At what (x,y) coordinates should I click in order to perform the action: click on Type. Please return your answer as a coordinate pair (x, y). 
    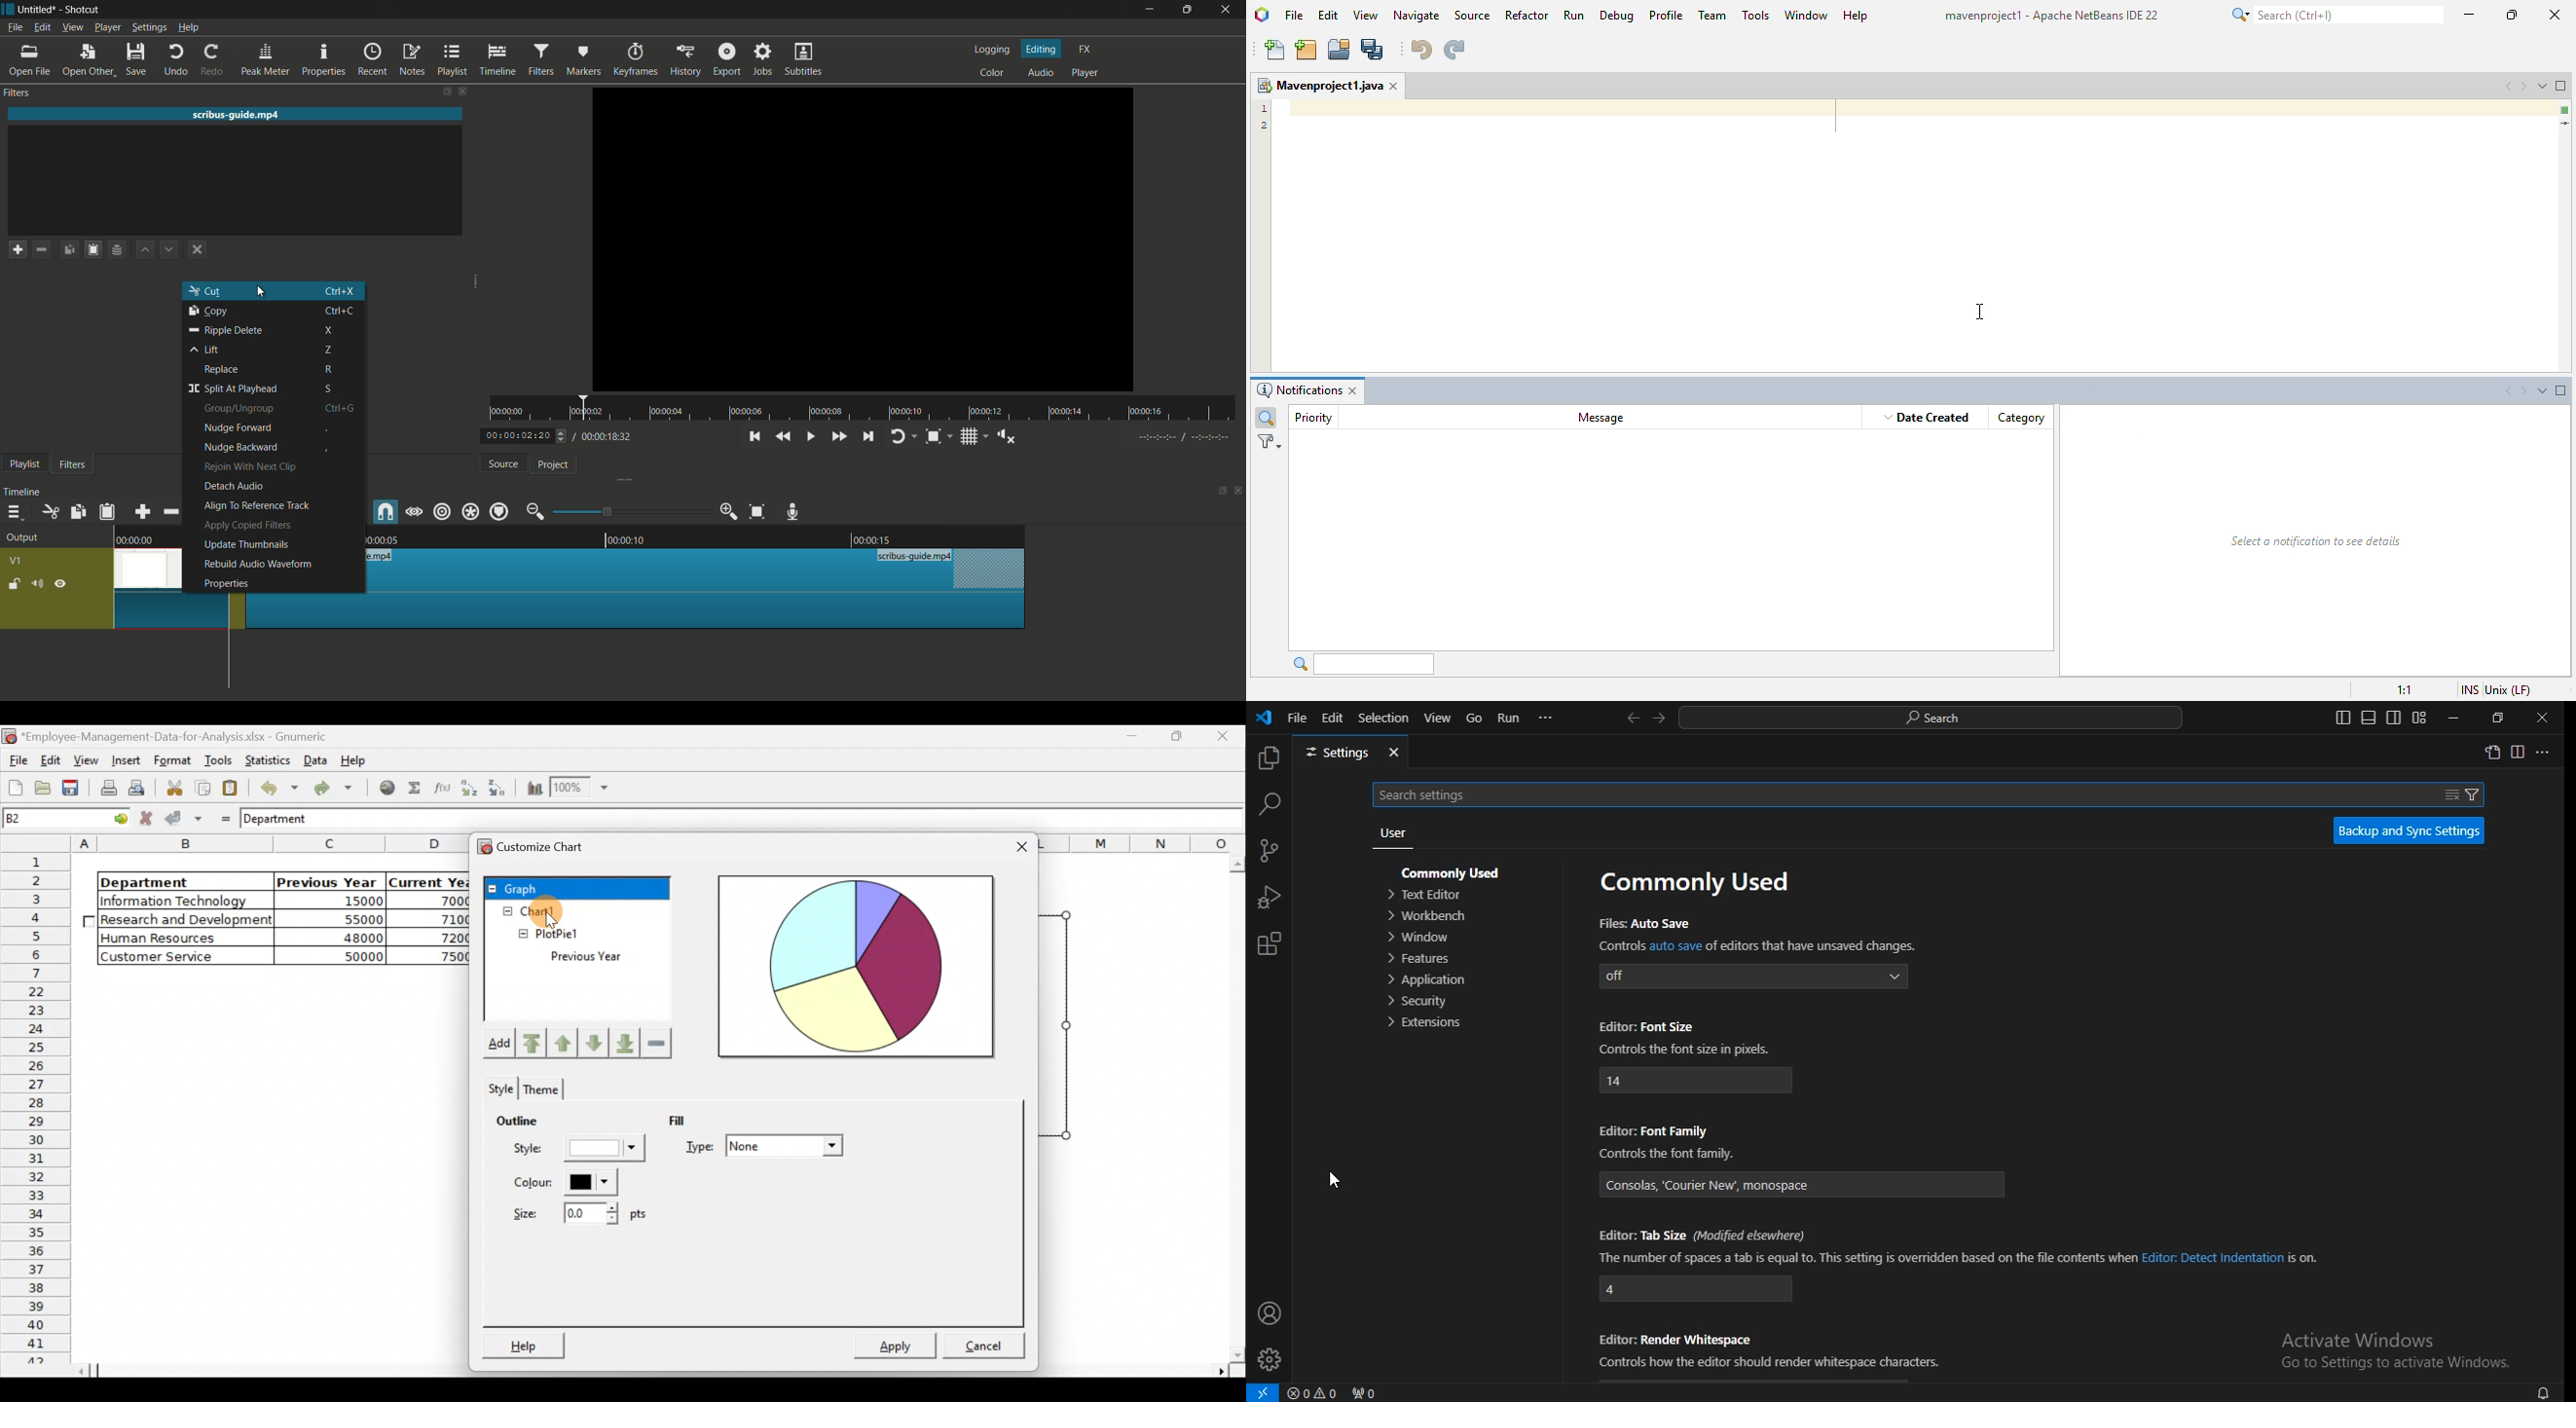
    Looking at the image, I should click on (775, 1146).